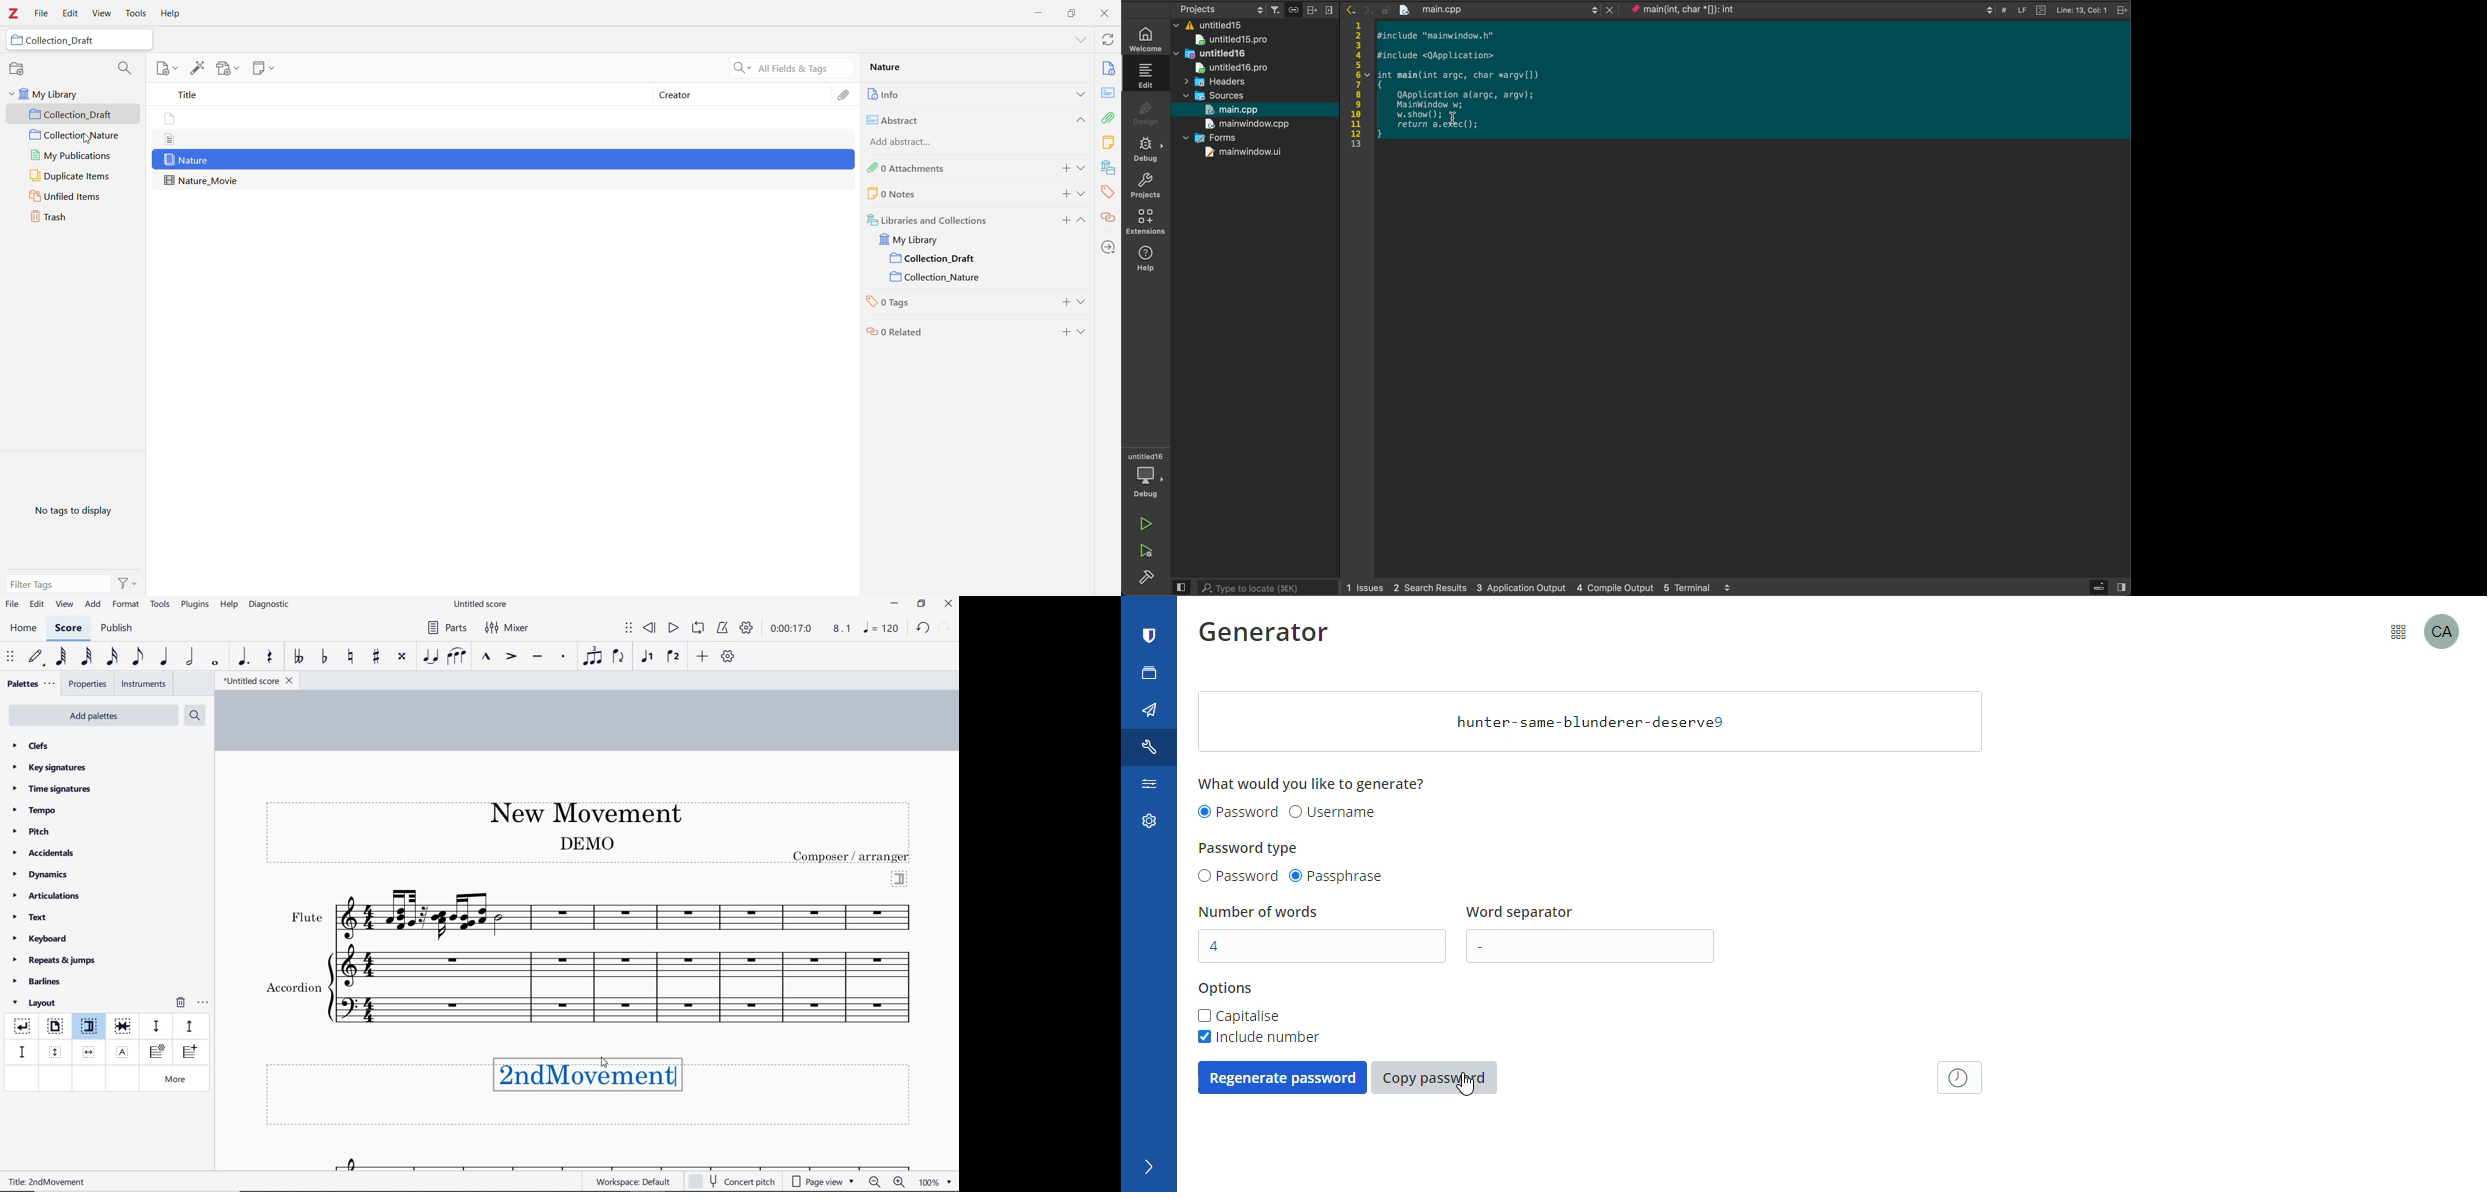 The image size is (2492, 1204). I want to click on Abstract, so click(1109, 92).